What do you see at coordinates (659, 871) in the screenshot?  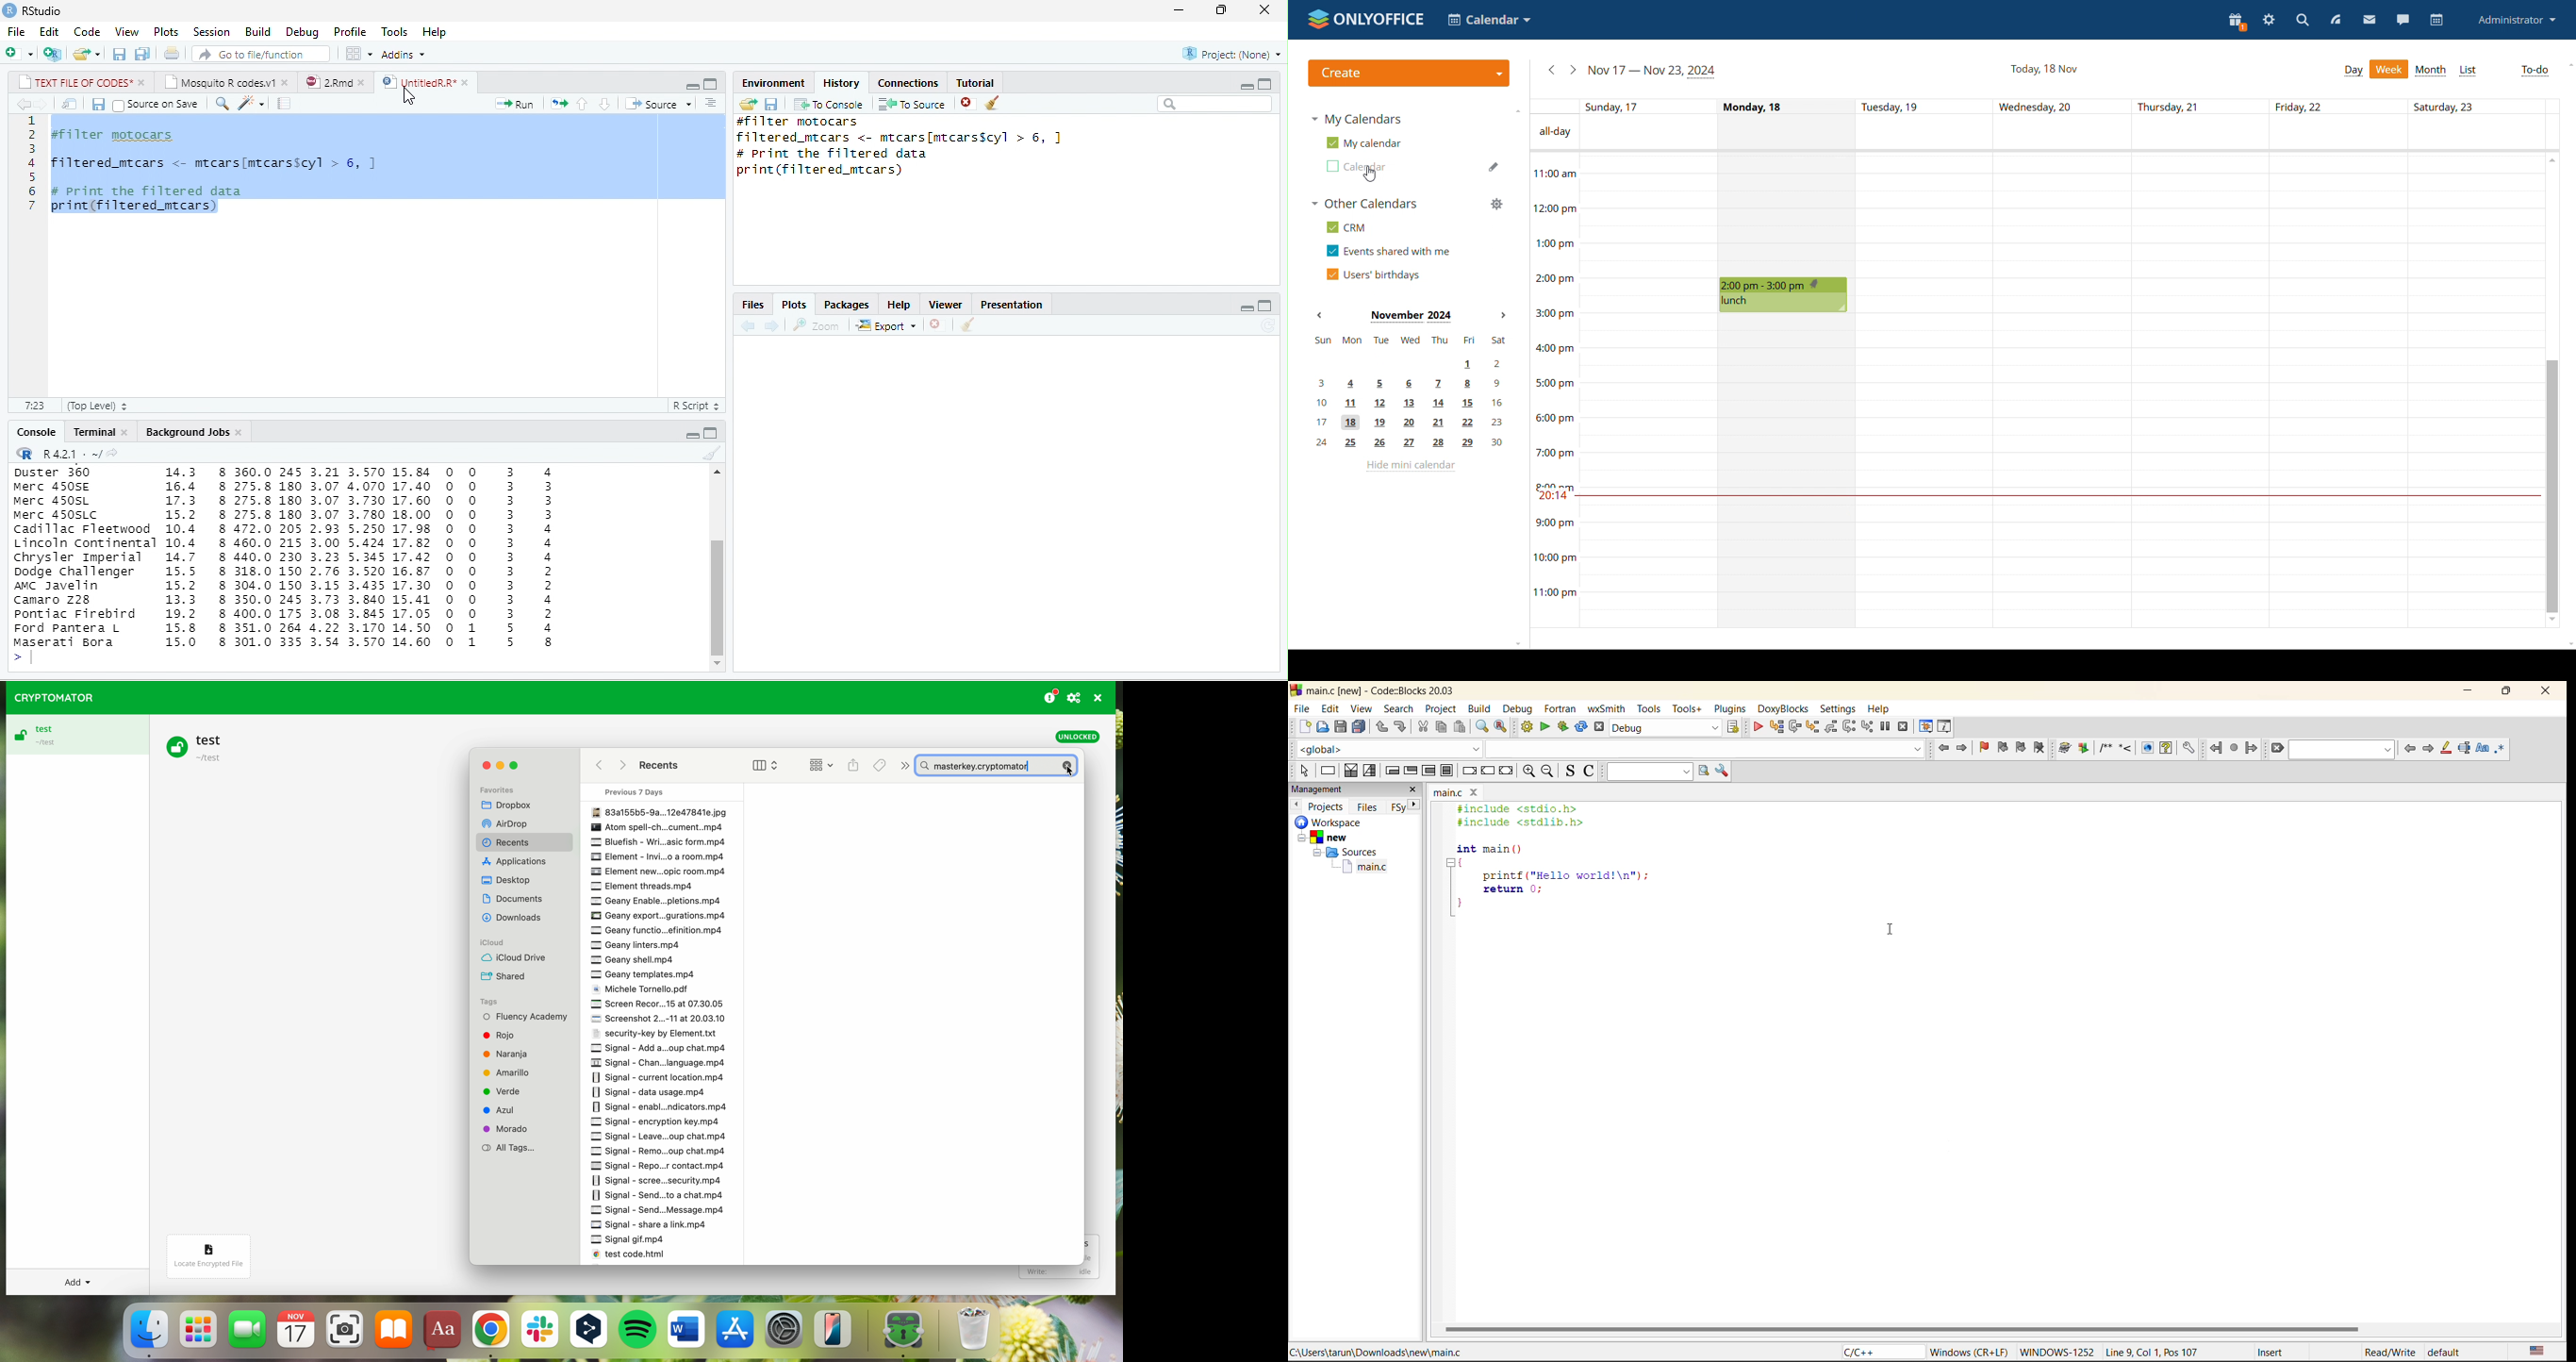 I see `Element new` at bounding box center [659, 871].